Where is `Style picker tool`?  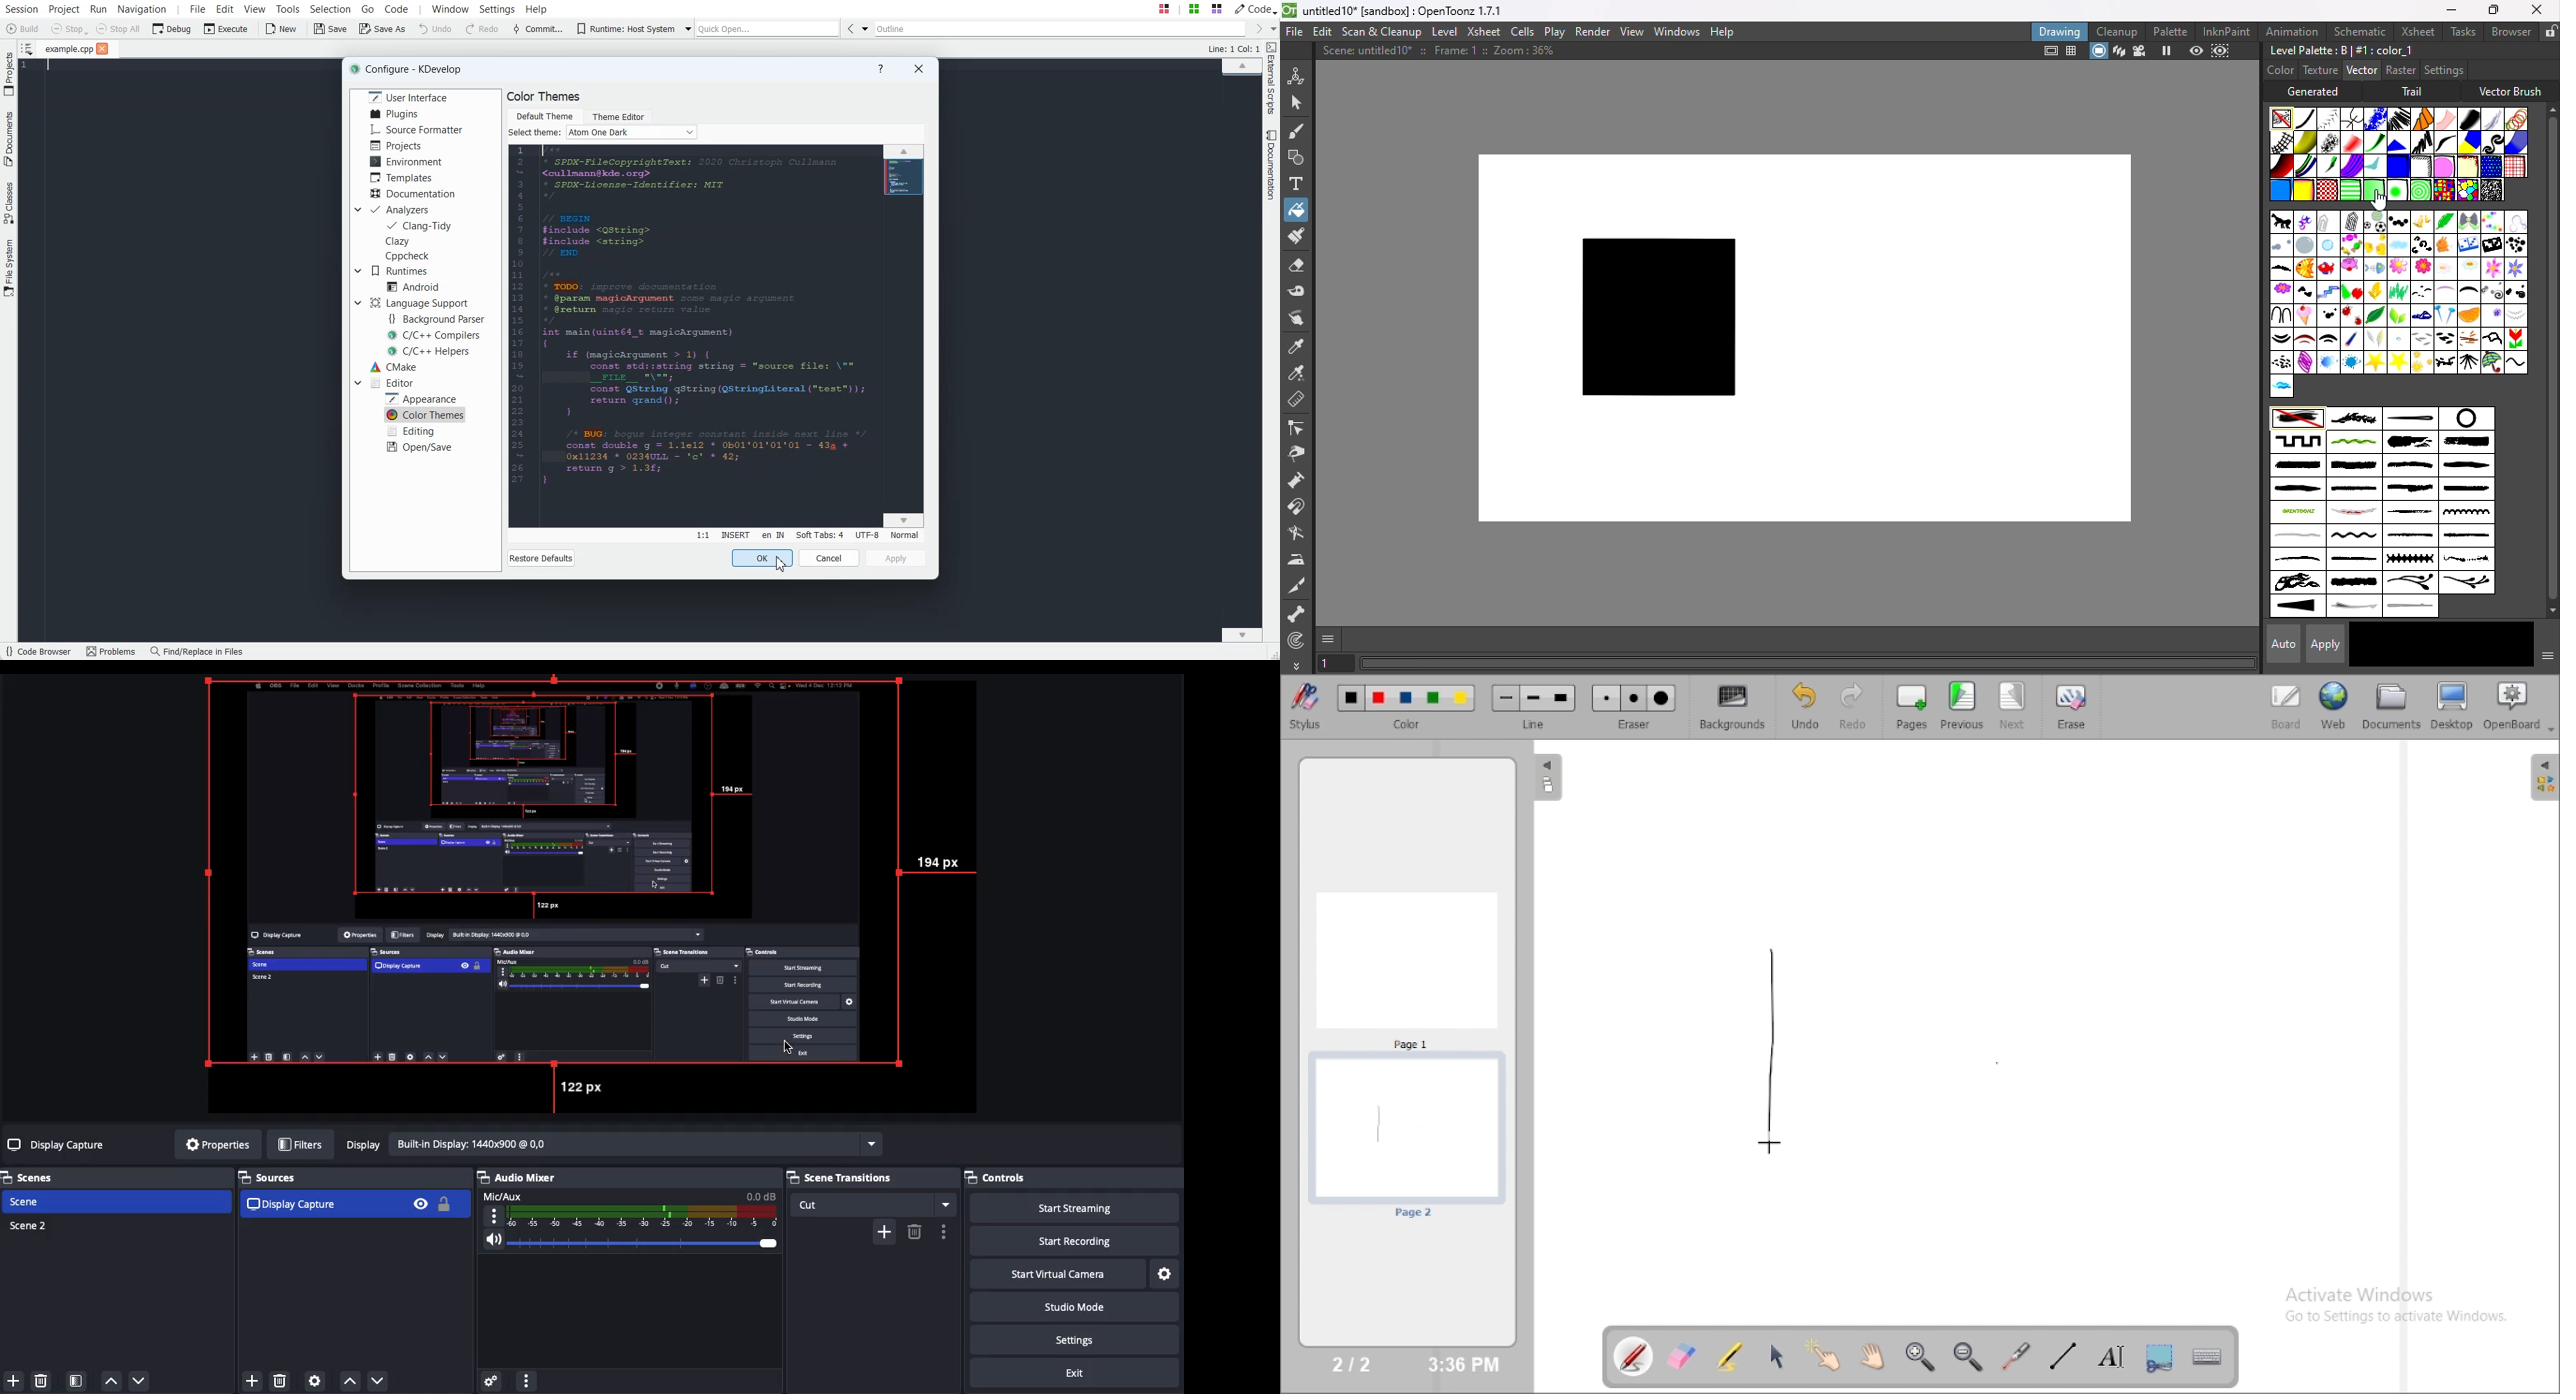
Style picker tool is located at coordinates (1301, 345).